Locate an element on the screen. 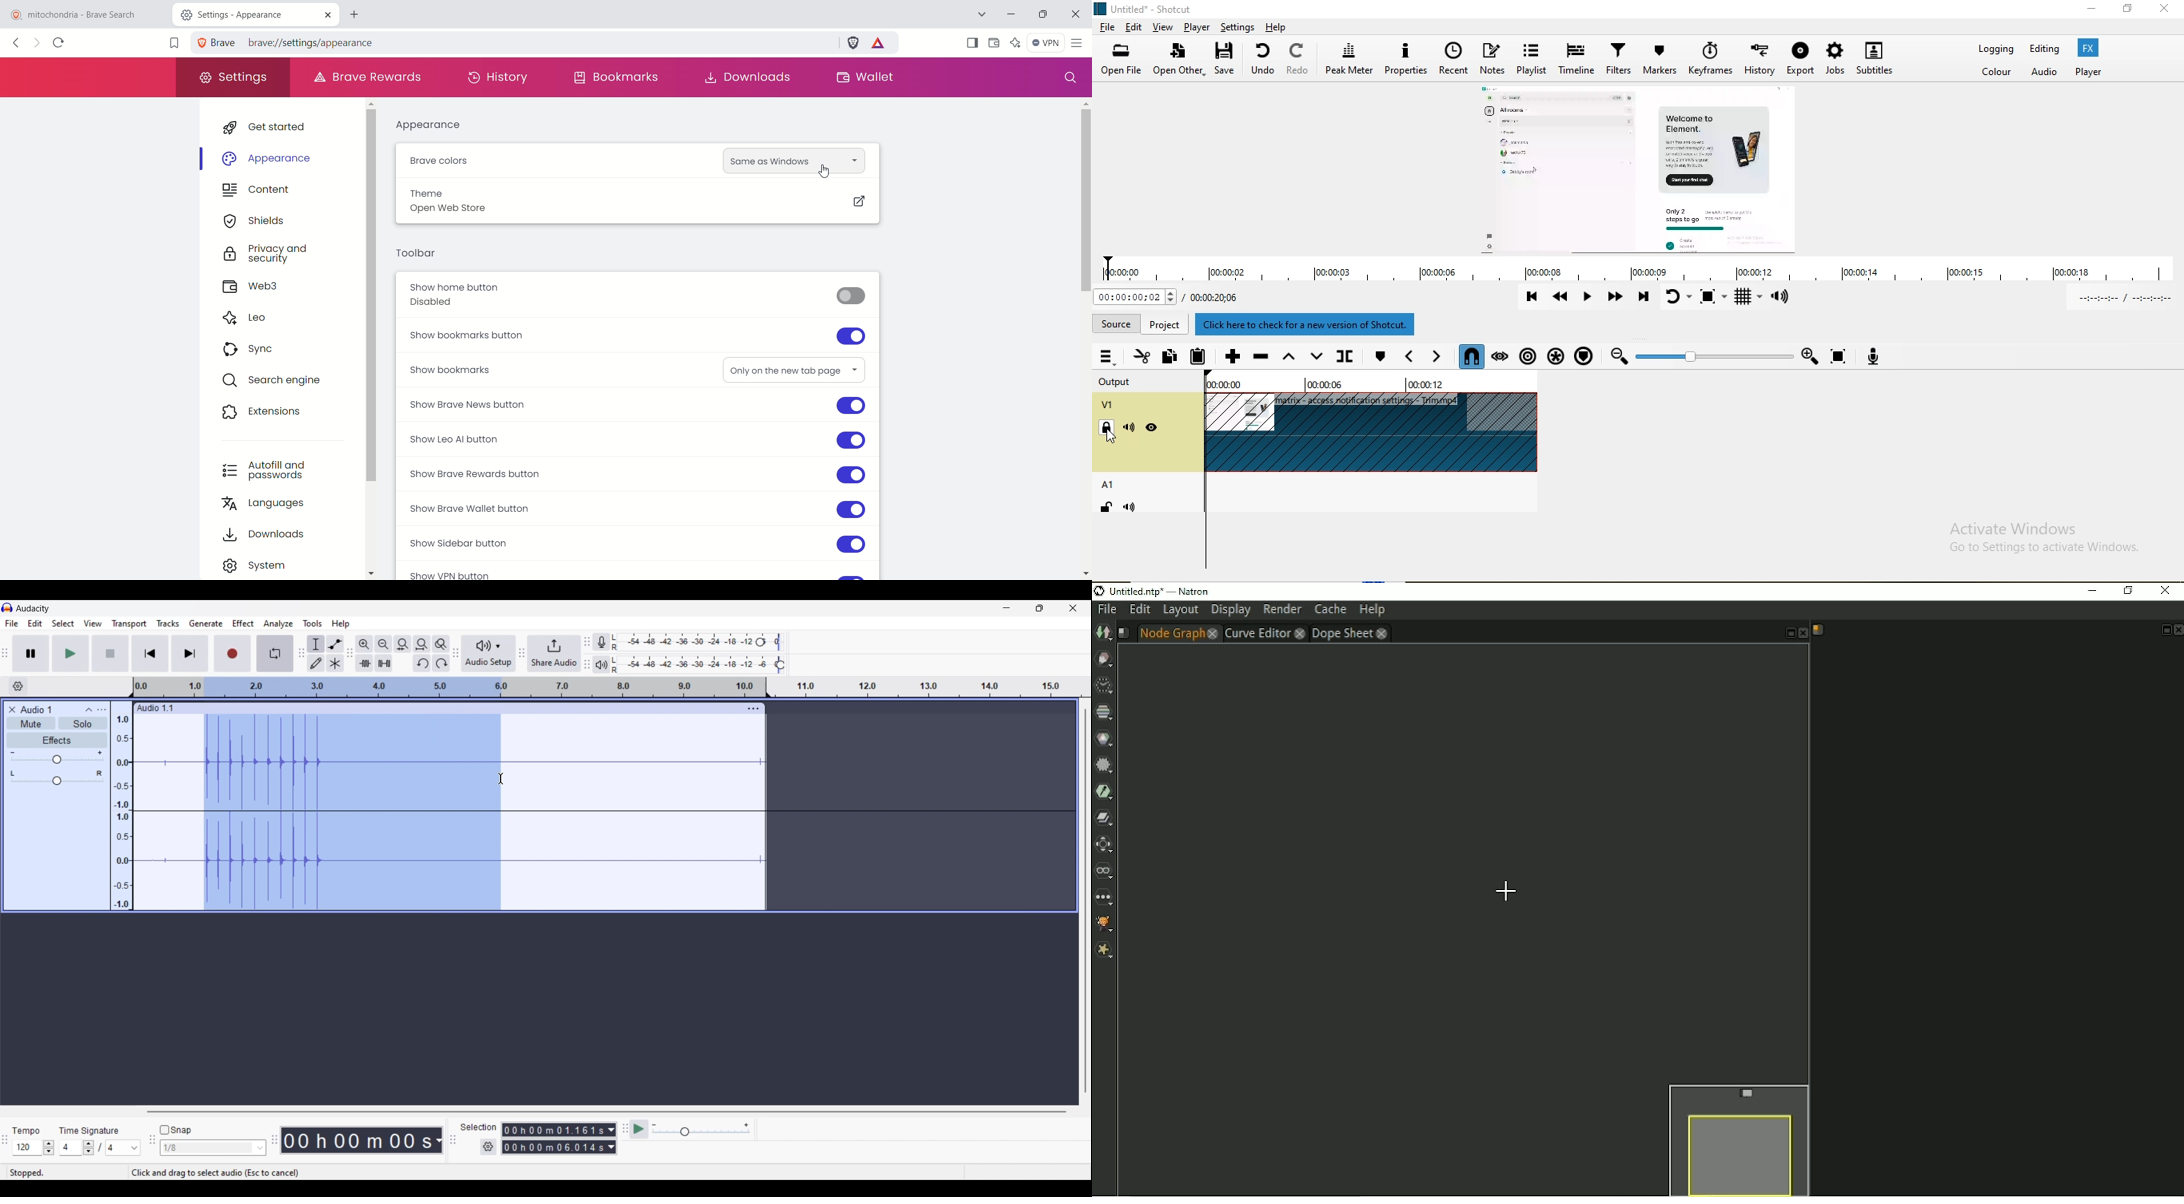 The width and height of the screenshot is (2184, 1204). Track settings is located at coordinates (754, 708).